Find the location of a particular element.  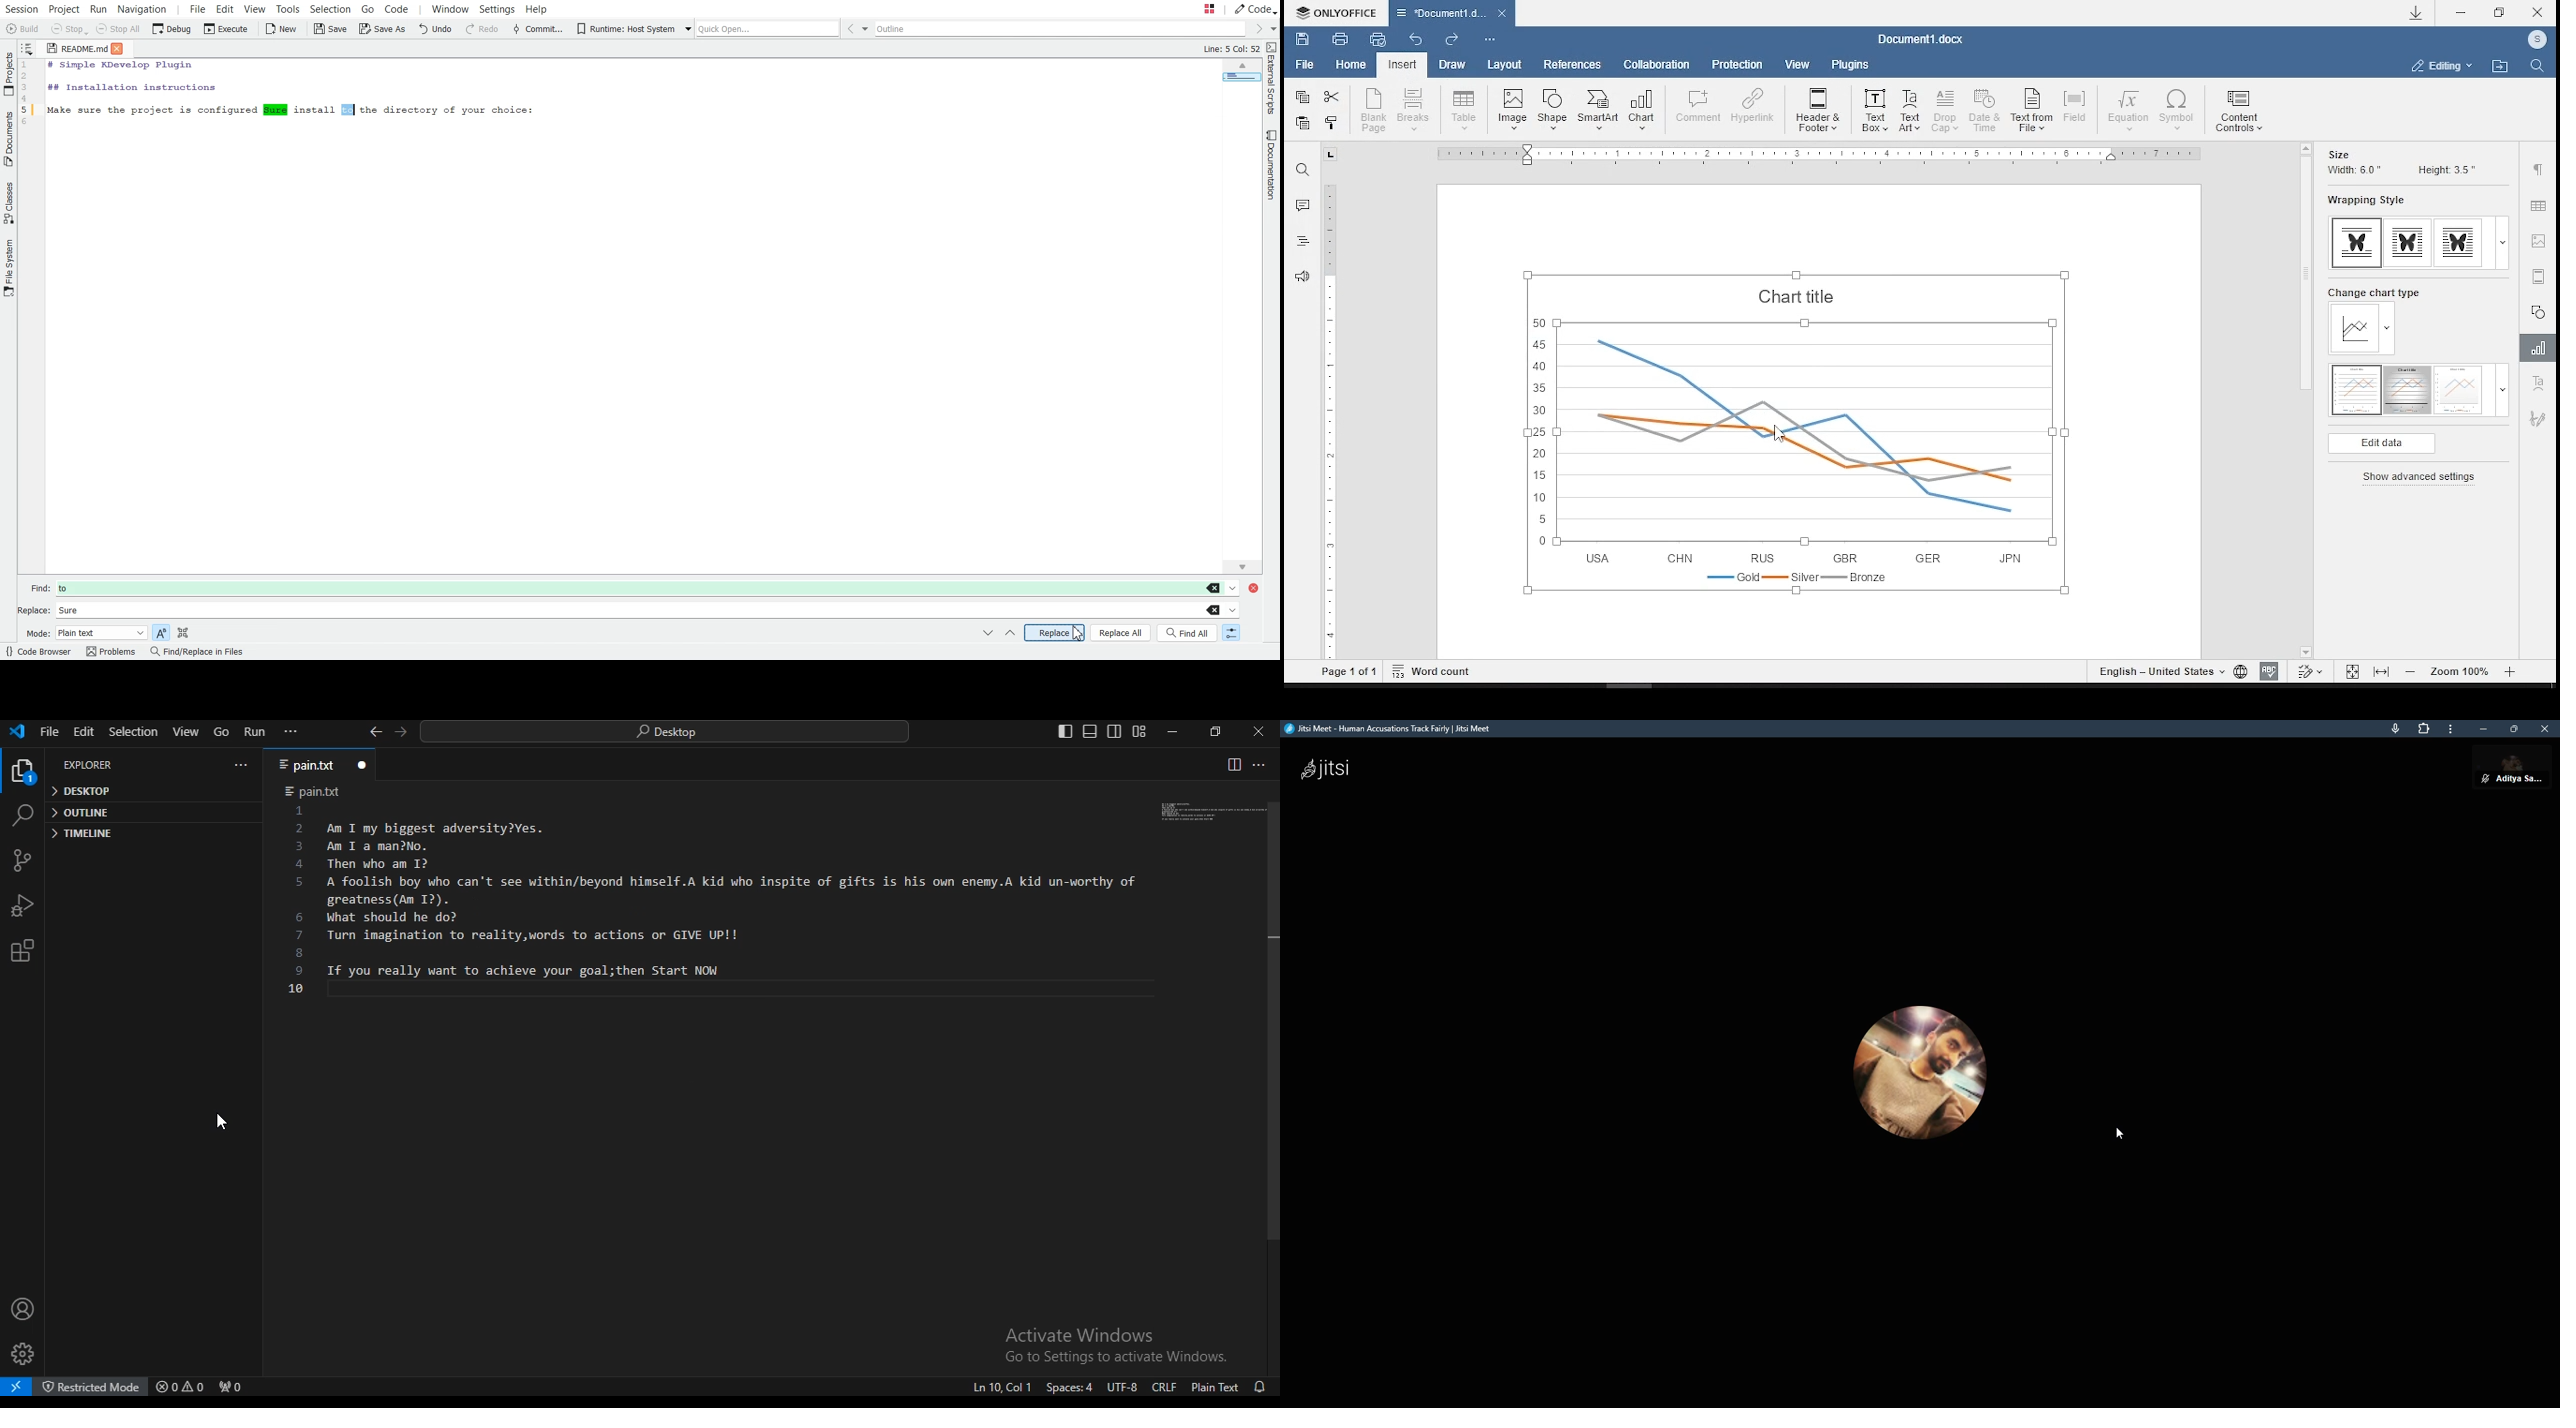

chart style 2 is located at coordinates (2409, 391).